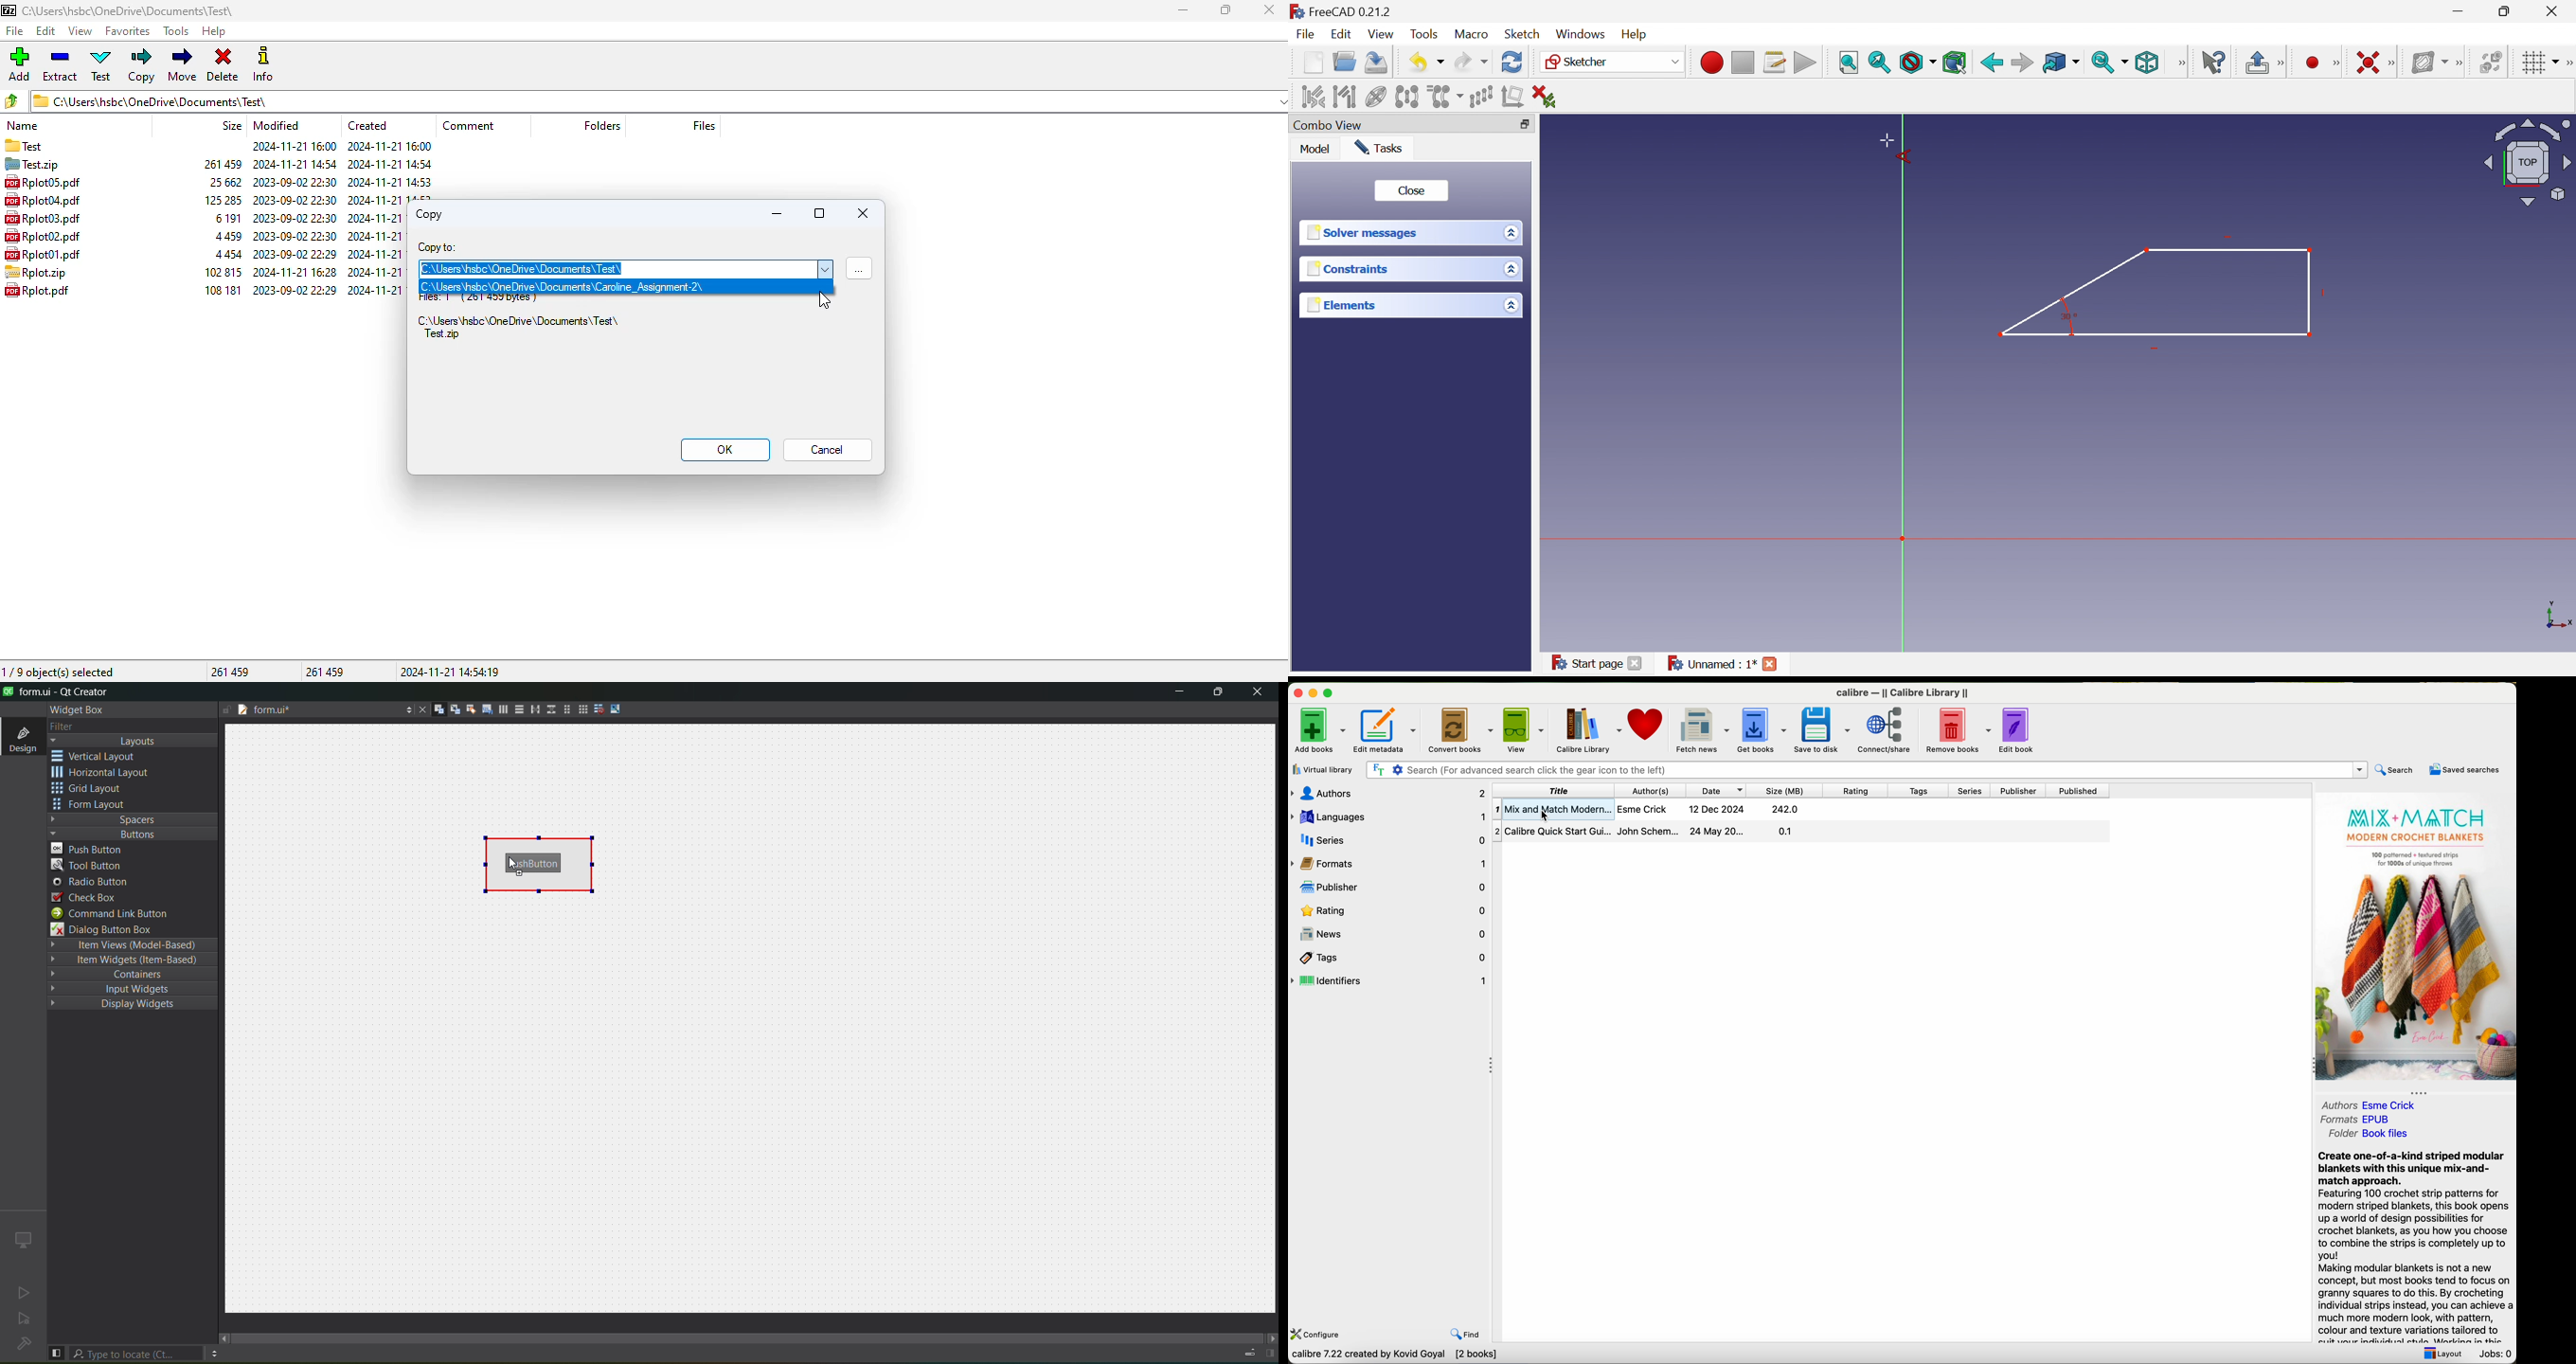 This screenshot has height=1372, width=2576. What do you see at coordinates (20, 64) in the screenshot?
I see `add` at bounding box center [20, 64].